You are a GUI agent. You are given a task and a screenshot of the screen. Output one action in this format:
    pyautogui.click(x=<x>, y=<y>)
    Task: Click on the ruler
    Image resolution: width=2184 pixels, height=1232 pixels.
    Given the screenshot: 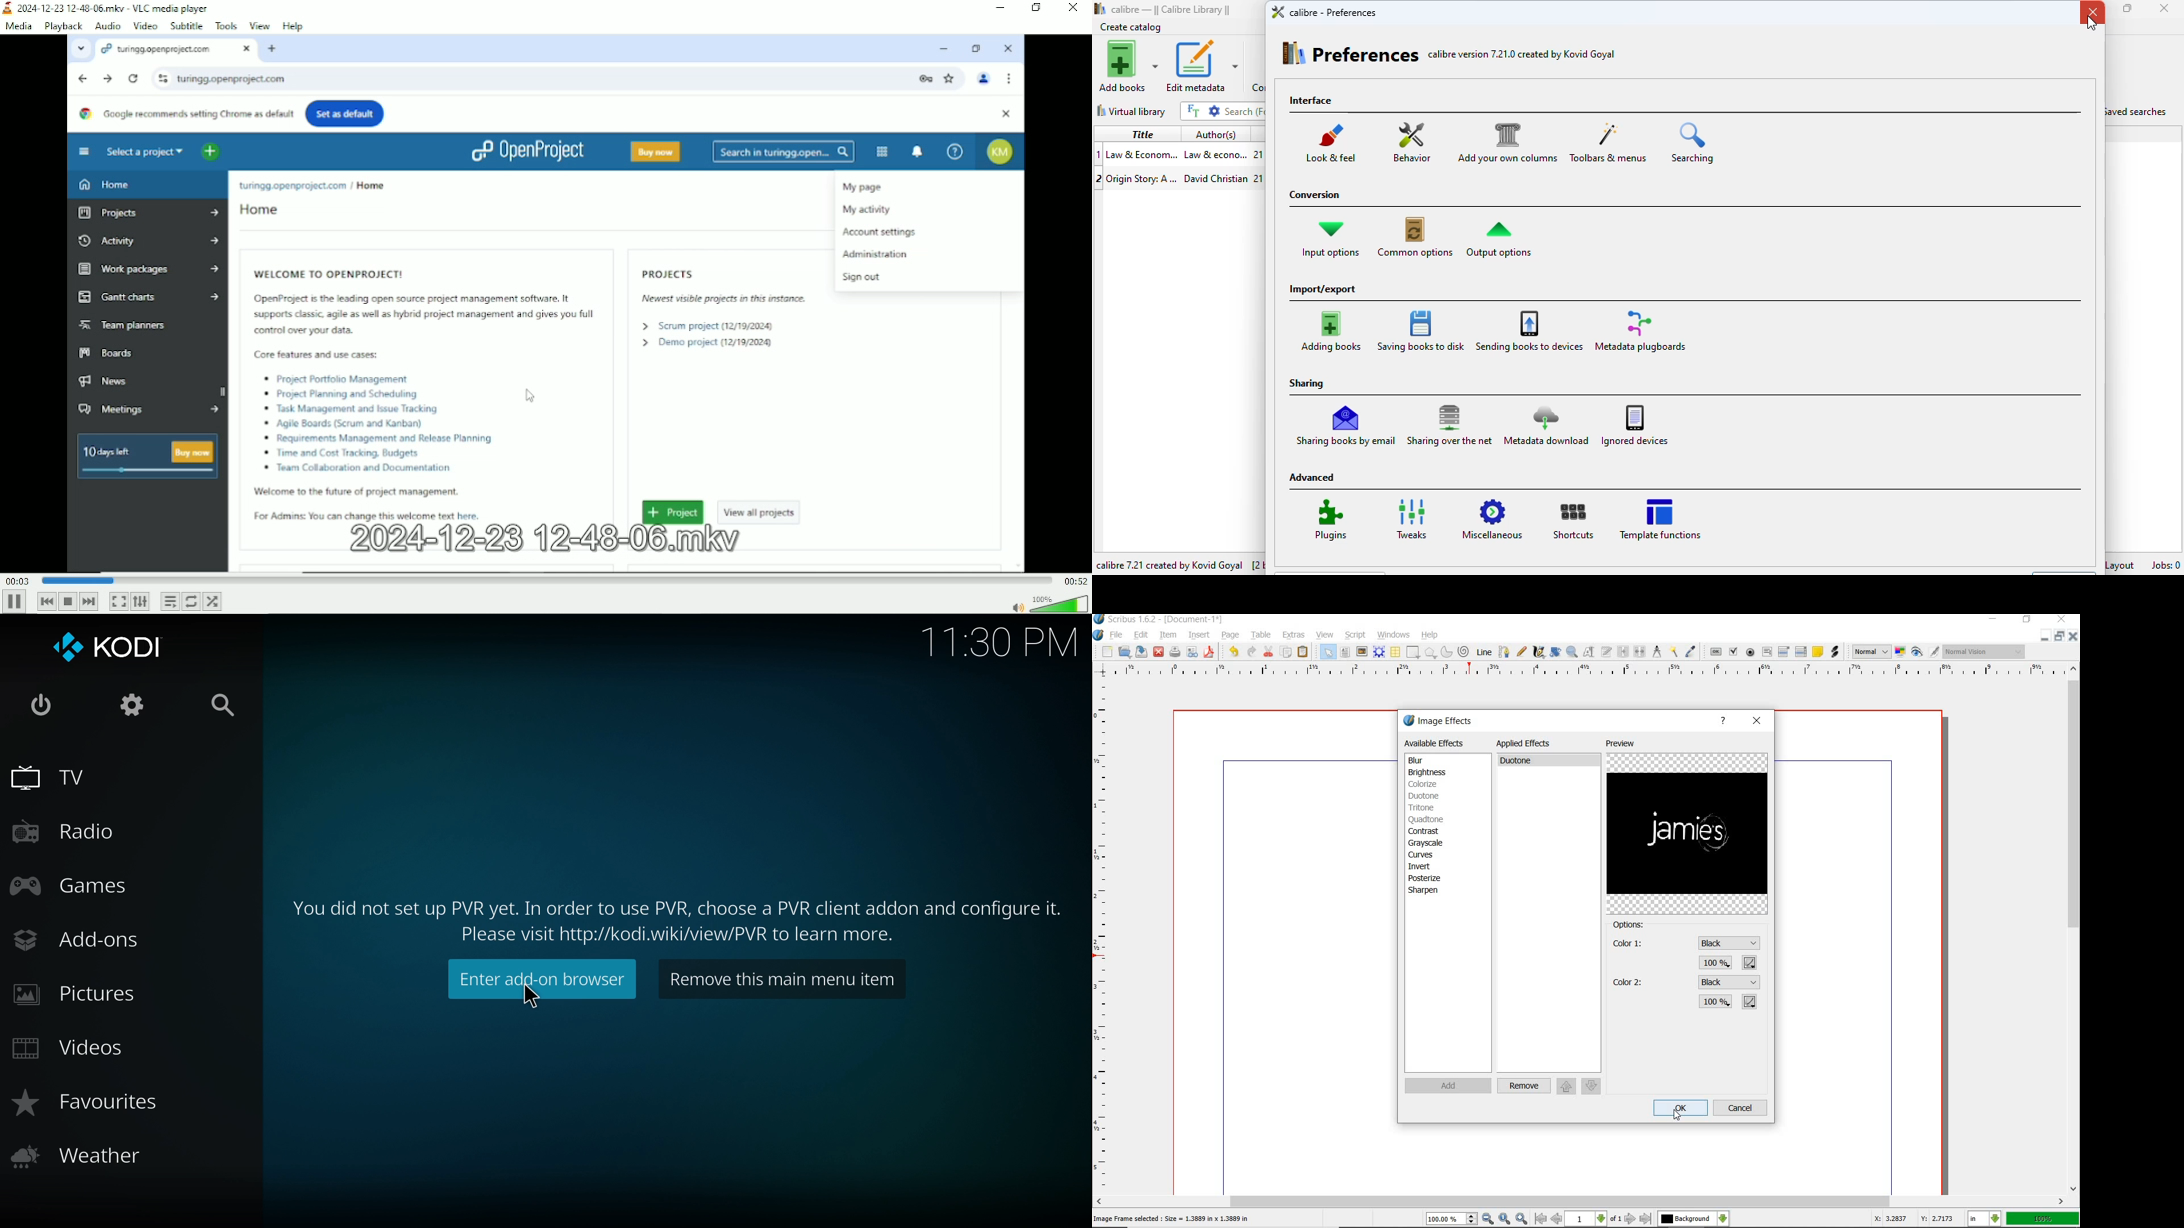 What is the action you would take?
    pyautogui.click(x=1104, y=935)
    